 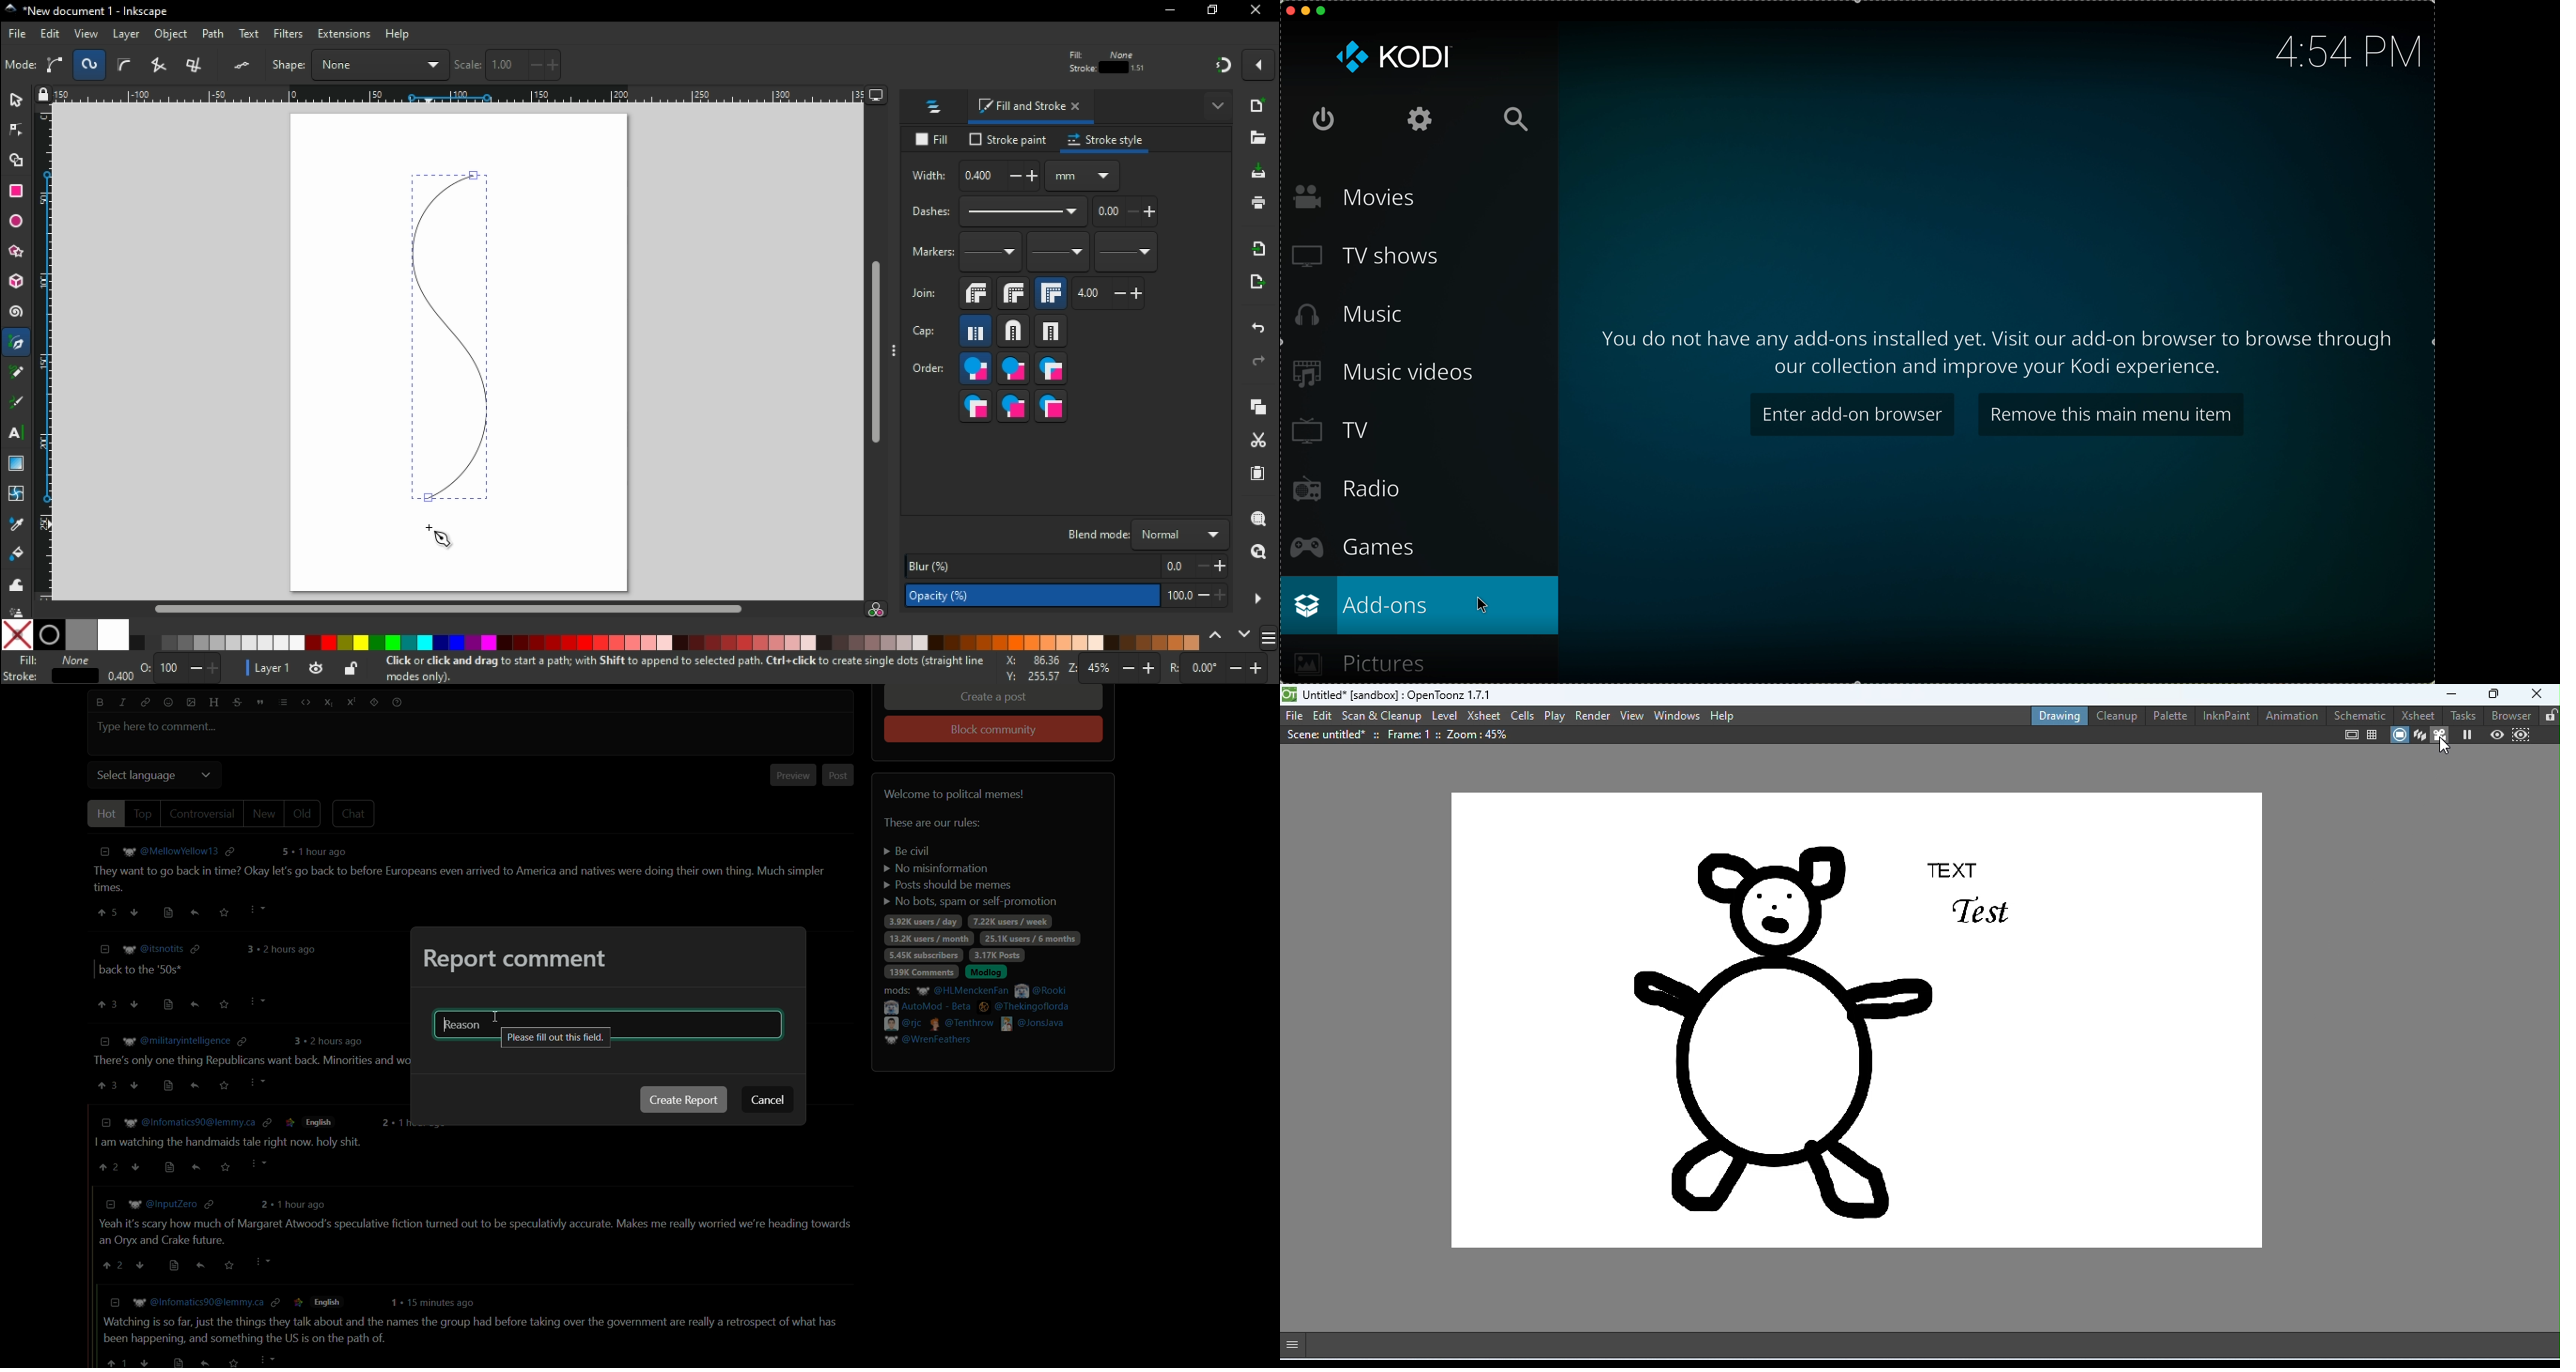 I want to click on fill color, so click(x=53, y=661).